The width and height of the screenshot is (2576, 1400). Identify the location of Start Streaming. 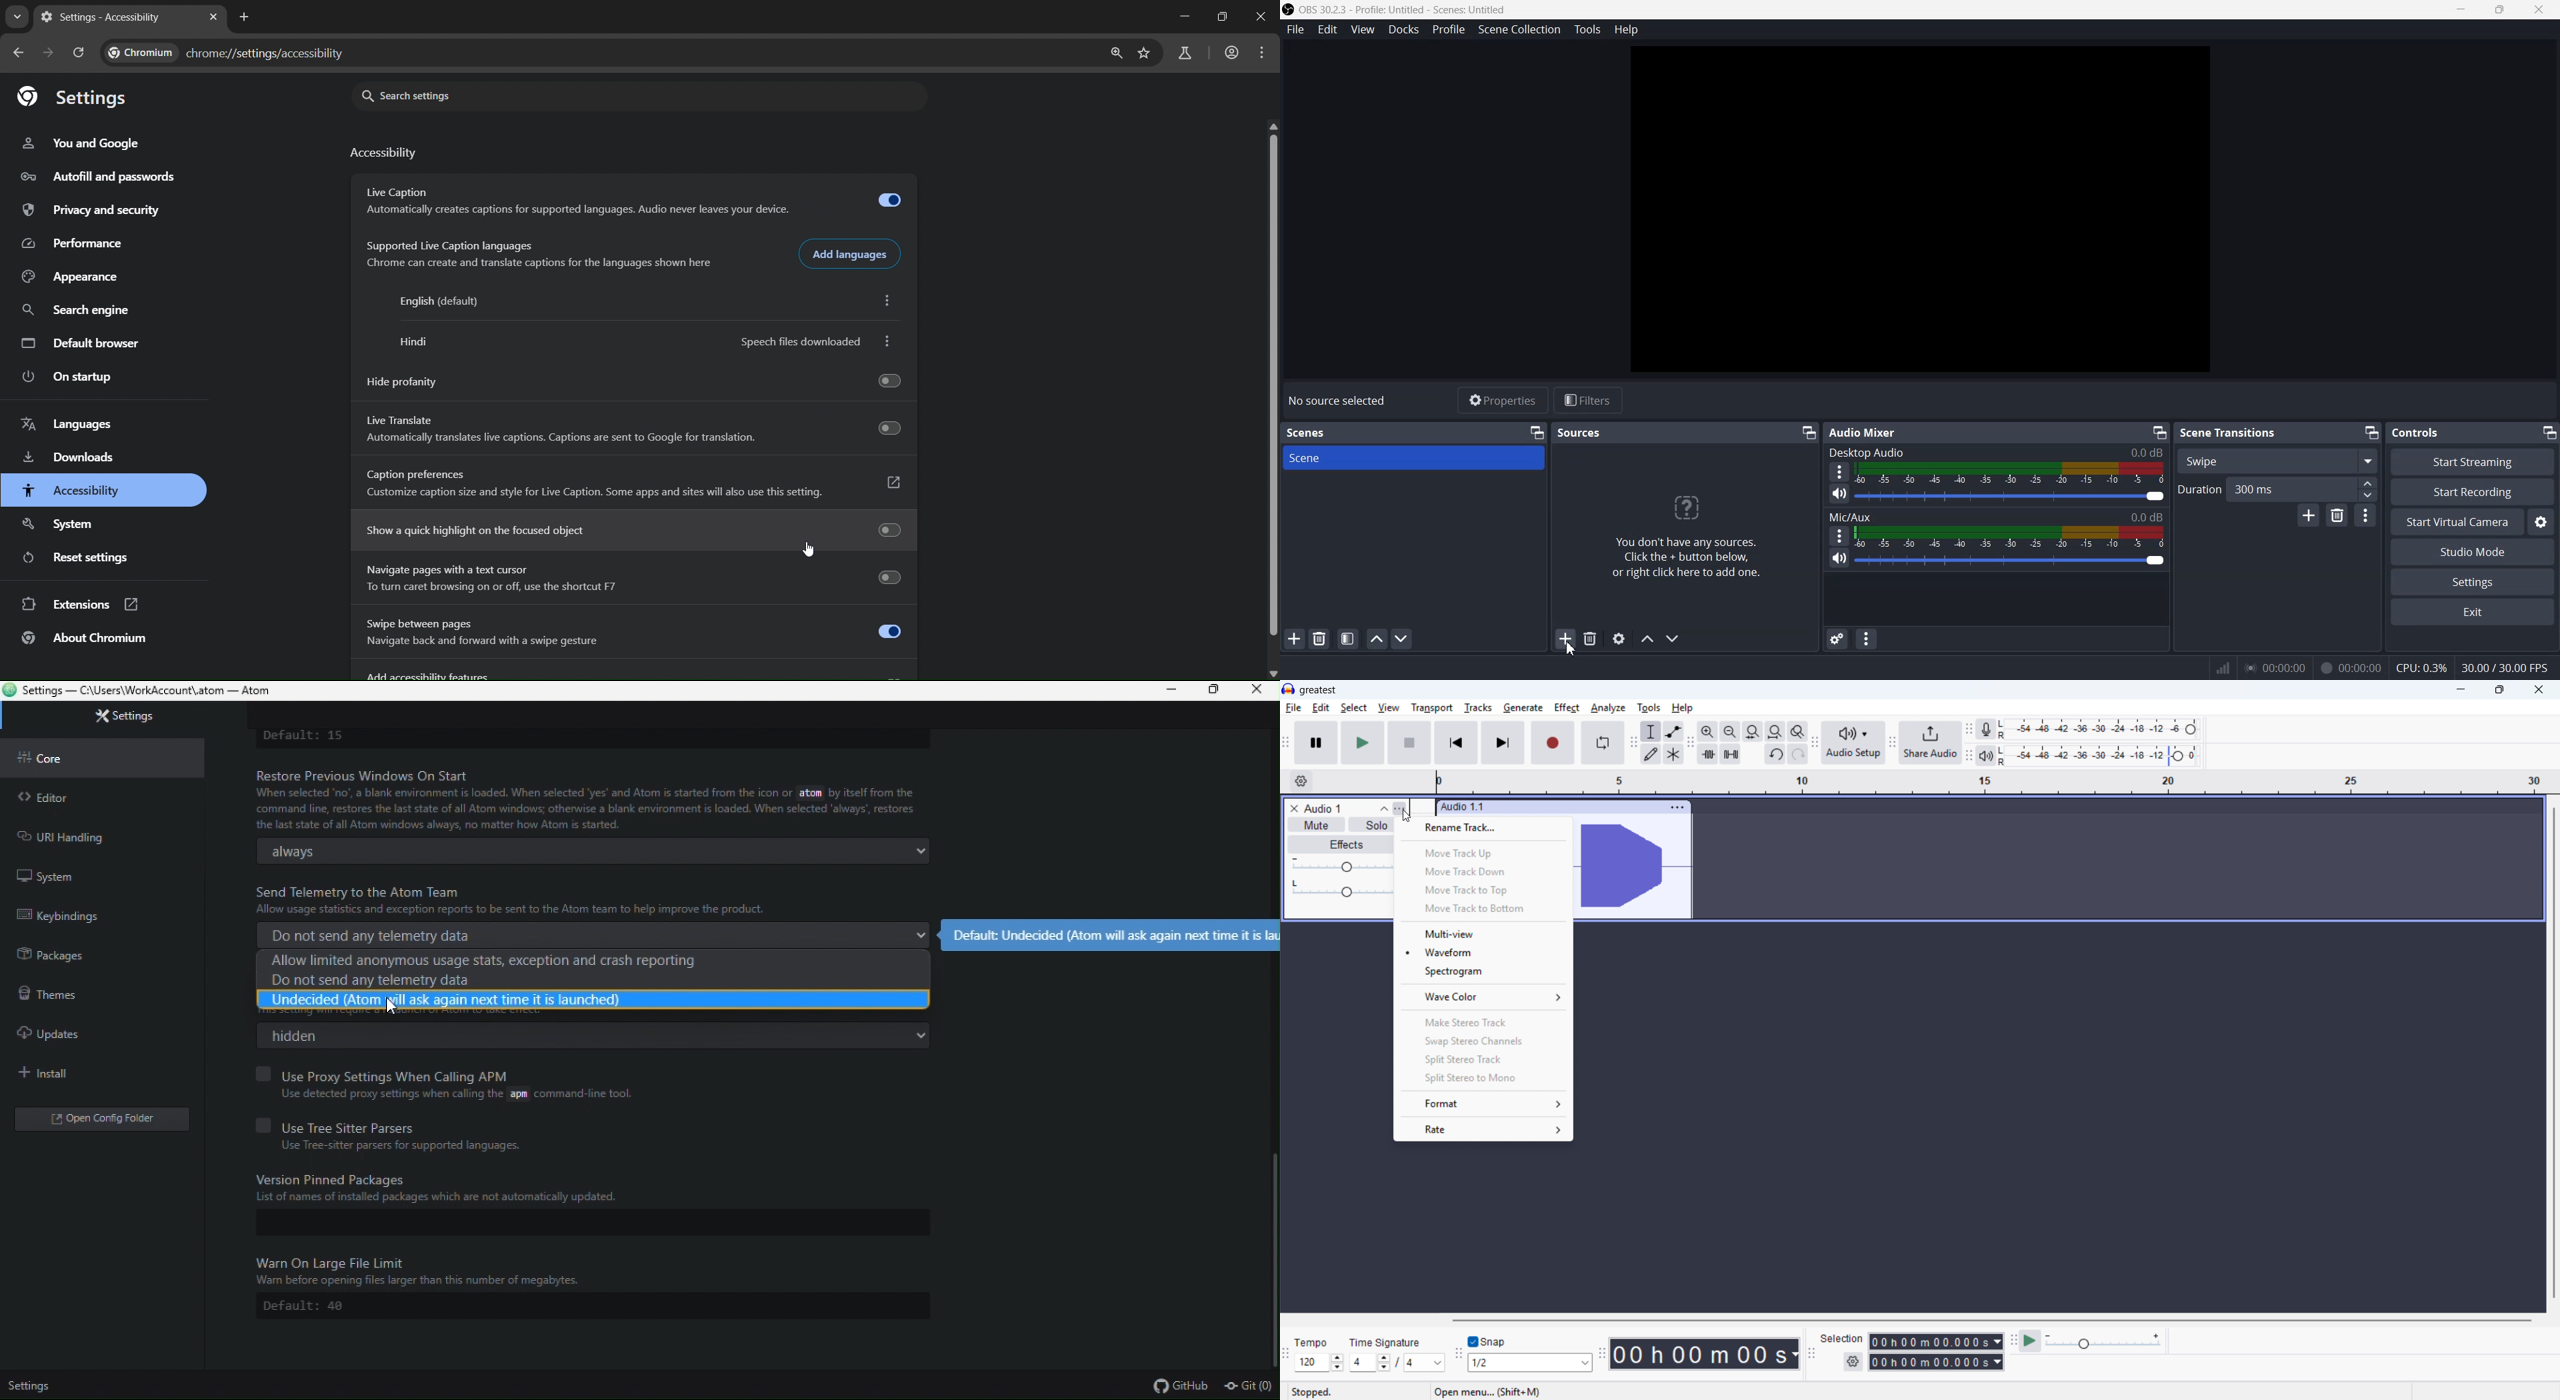
(2475, 461).